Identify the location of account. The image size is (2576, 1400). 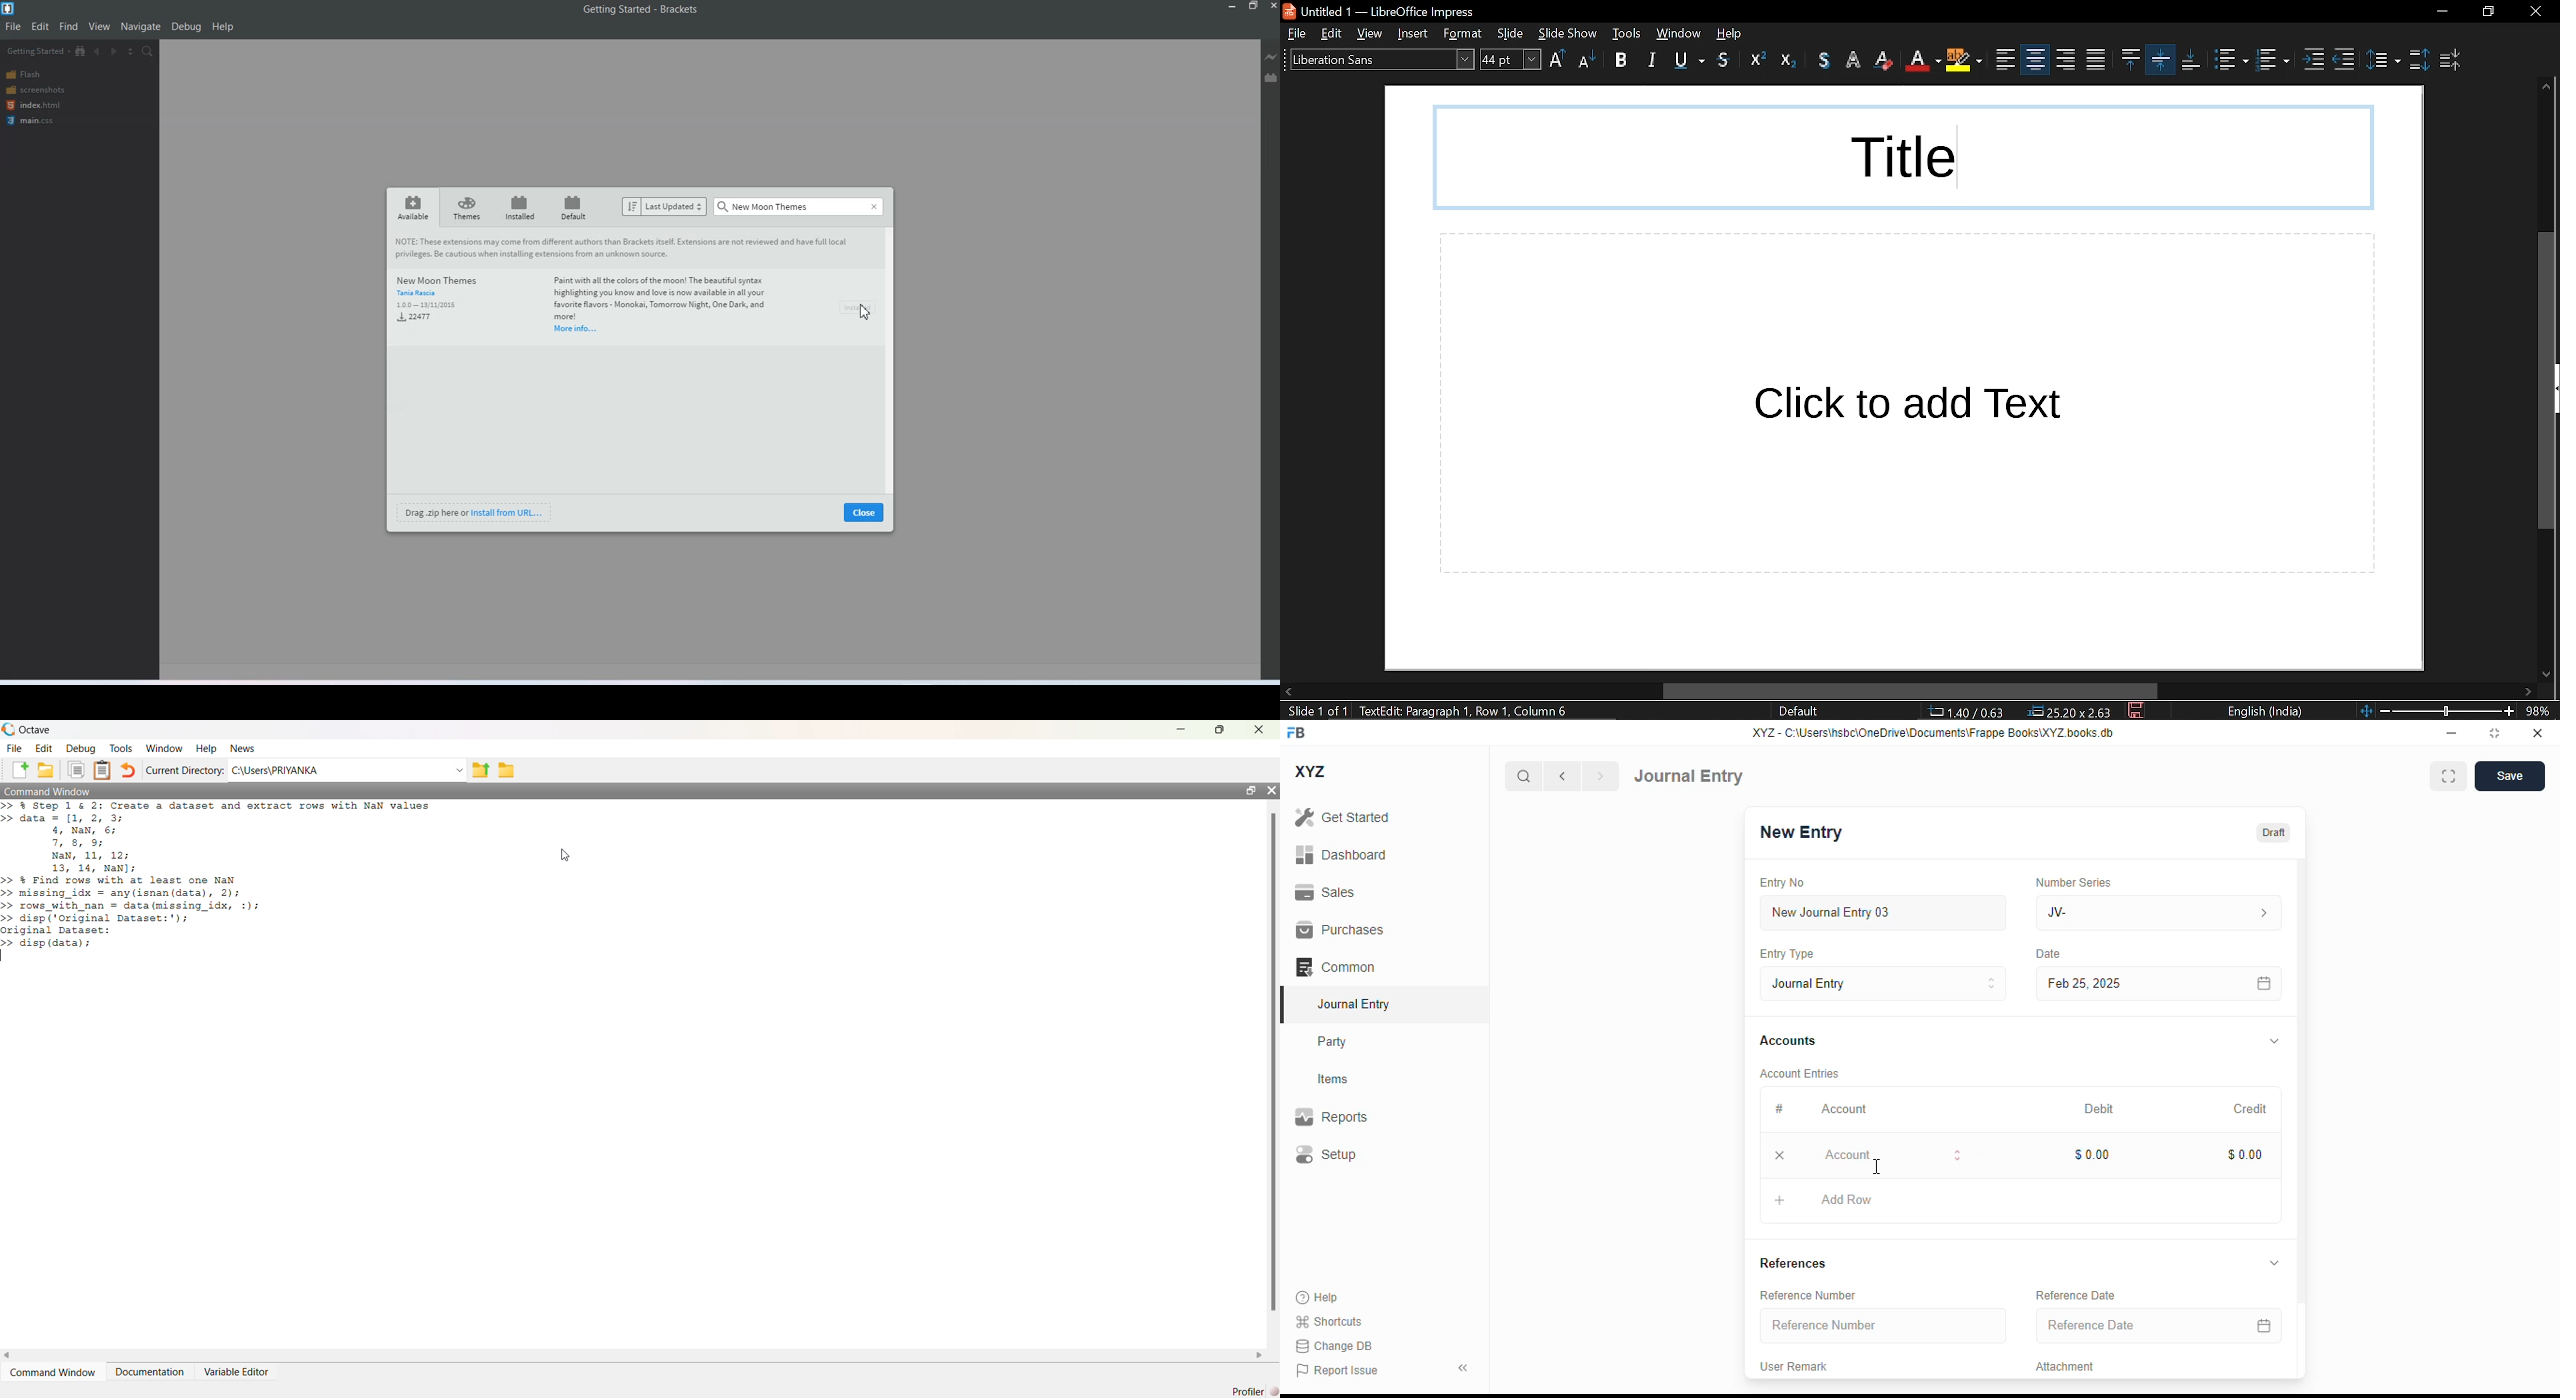
(1892, 1154).